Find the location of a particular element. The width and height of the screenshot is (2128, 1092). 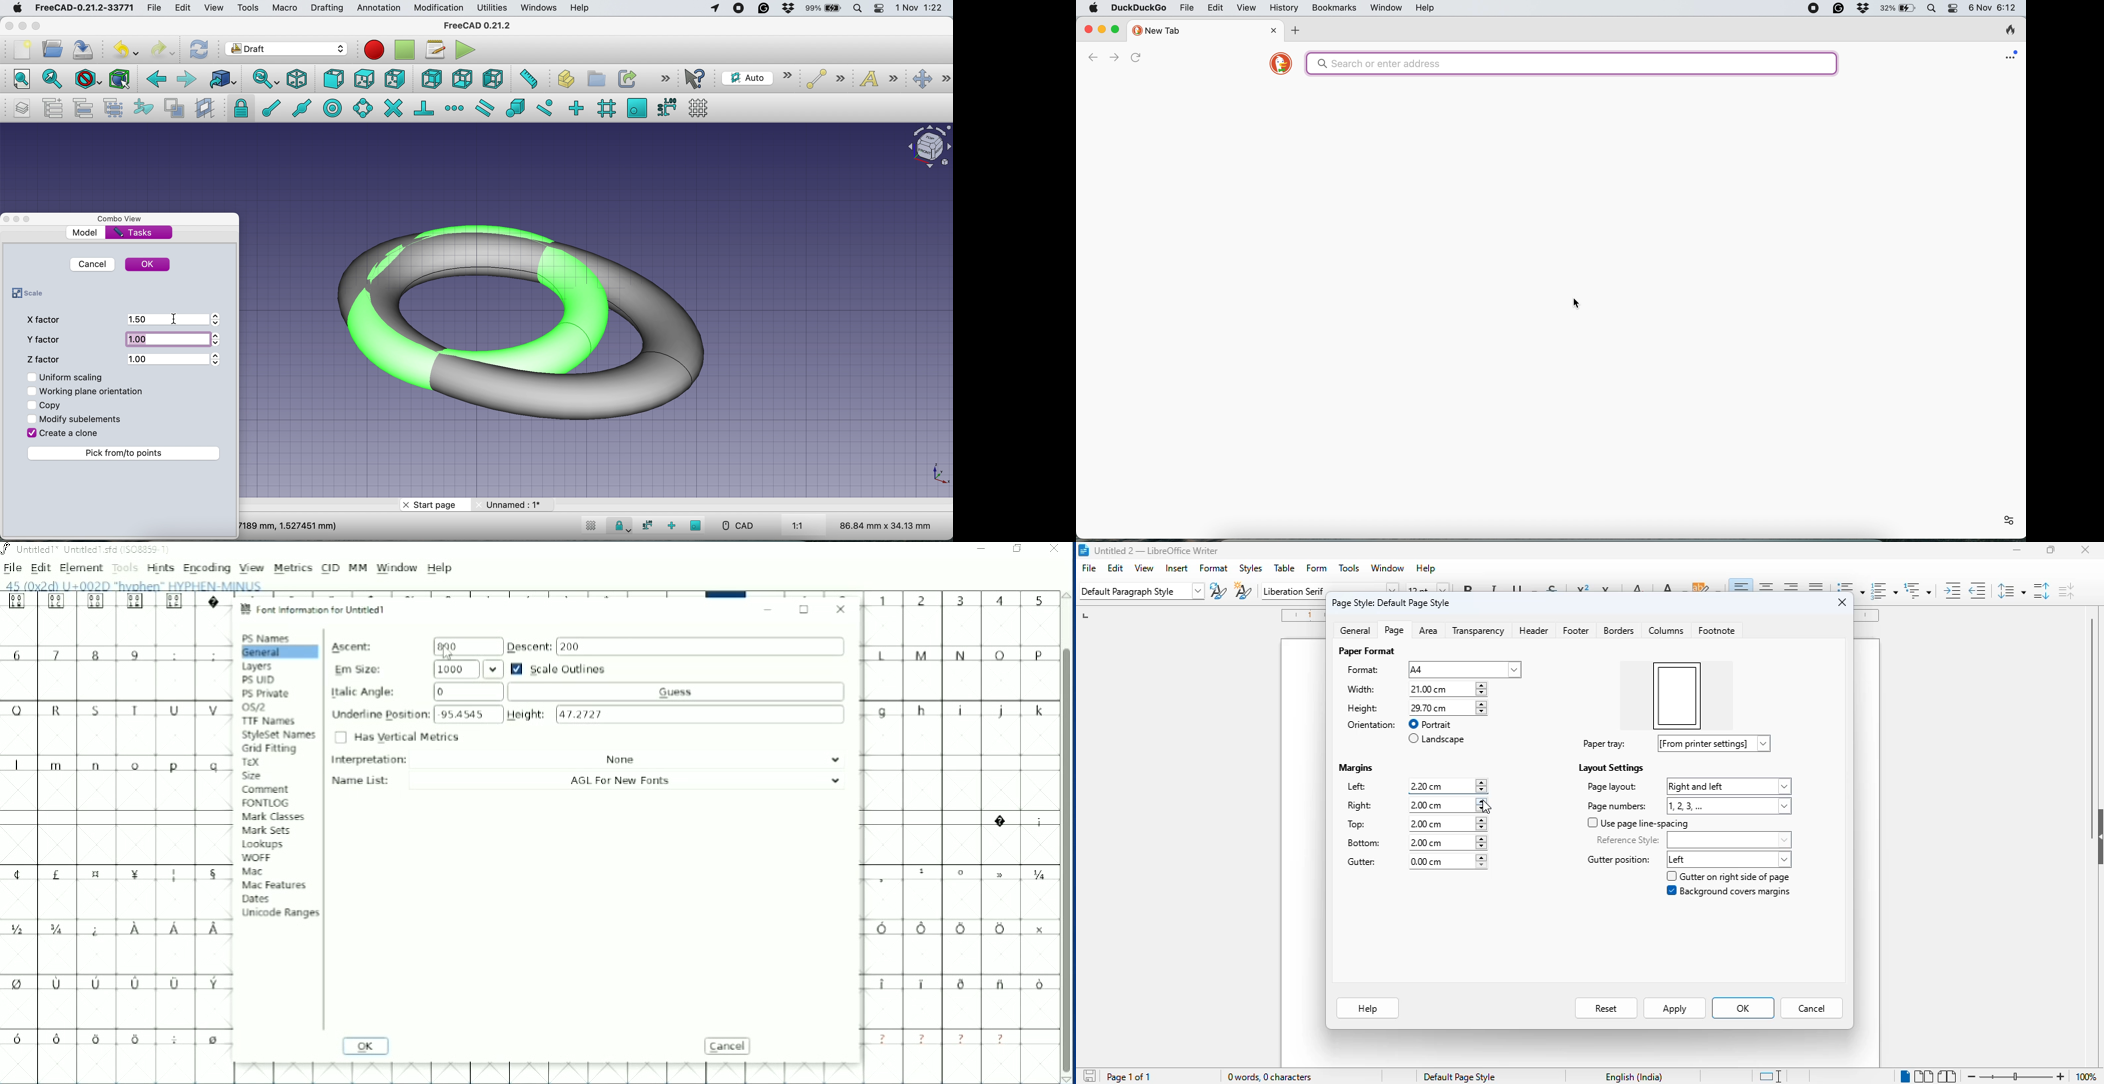

FONTLOG is located at coordinates (266, 803).